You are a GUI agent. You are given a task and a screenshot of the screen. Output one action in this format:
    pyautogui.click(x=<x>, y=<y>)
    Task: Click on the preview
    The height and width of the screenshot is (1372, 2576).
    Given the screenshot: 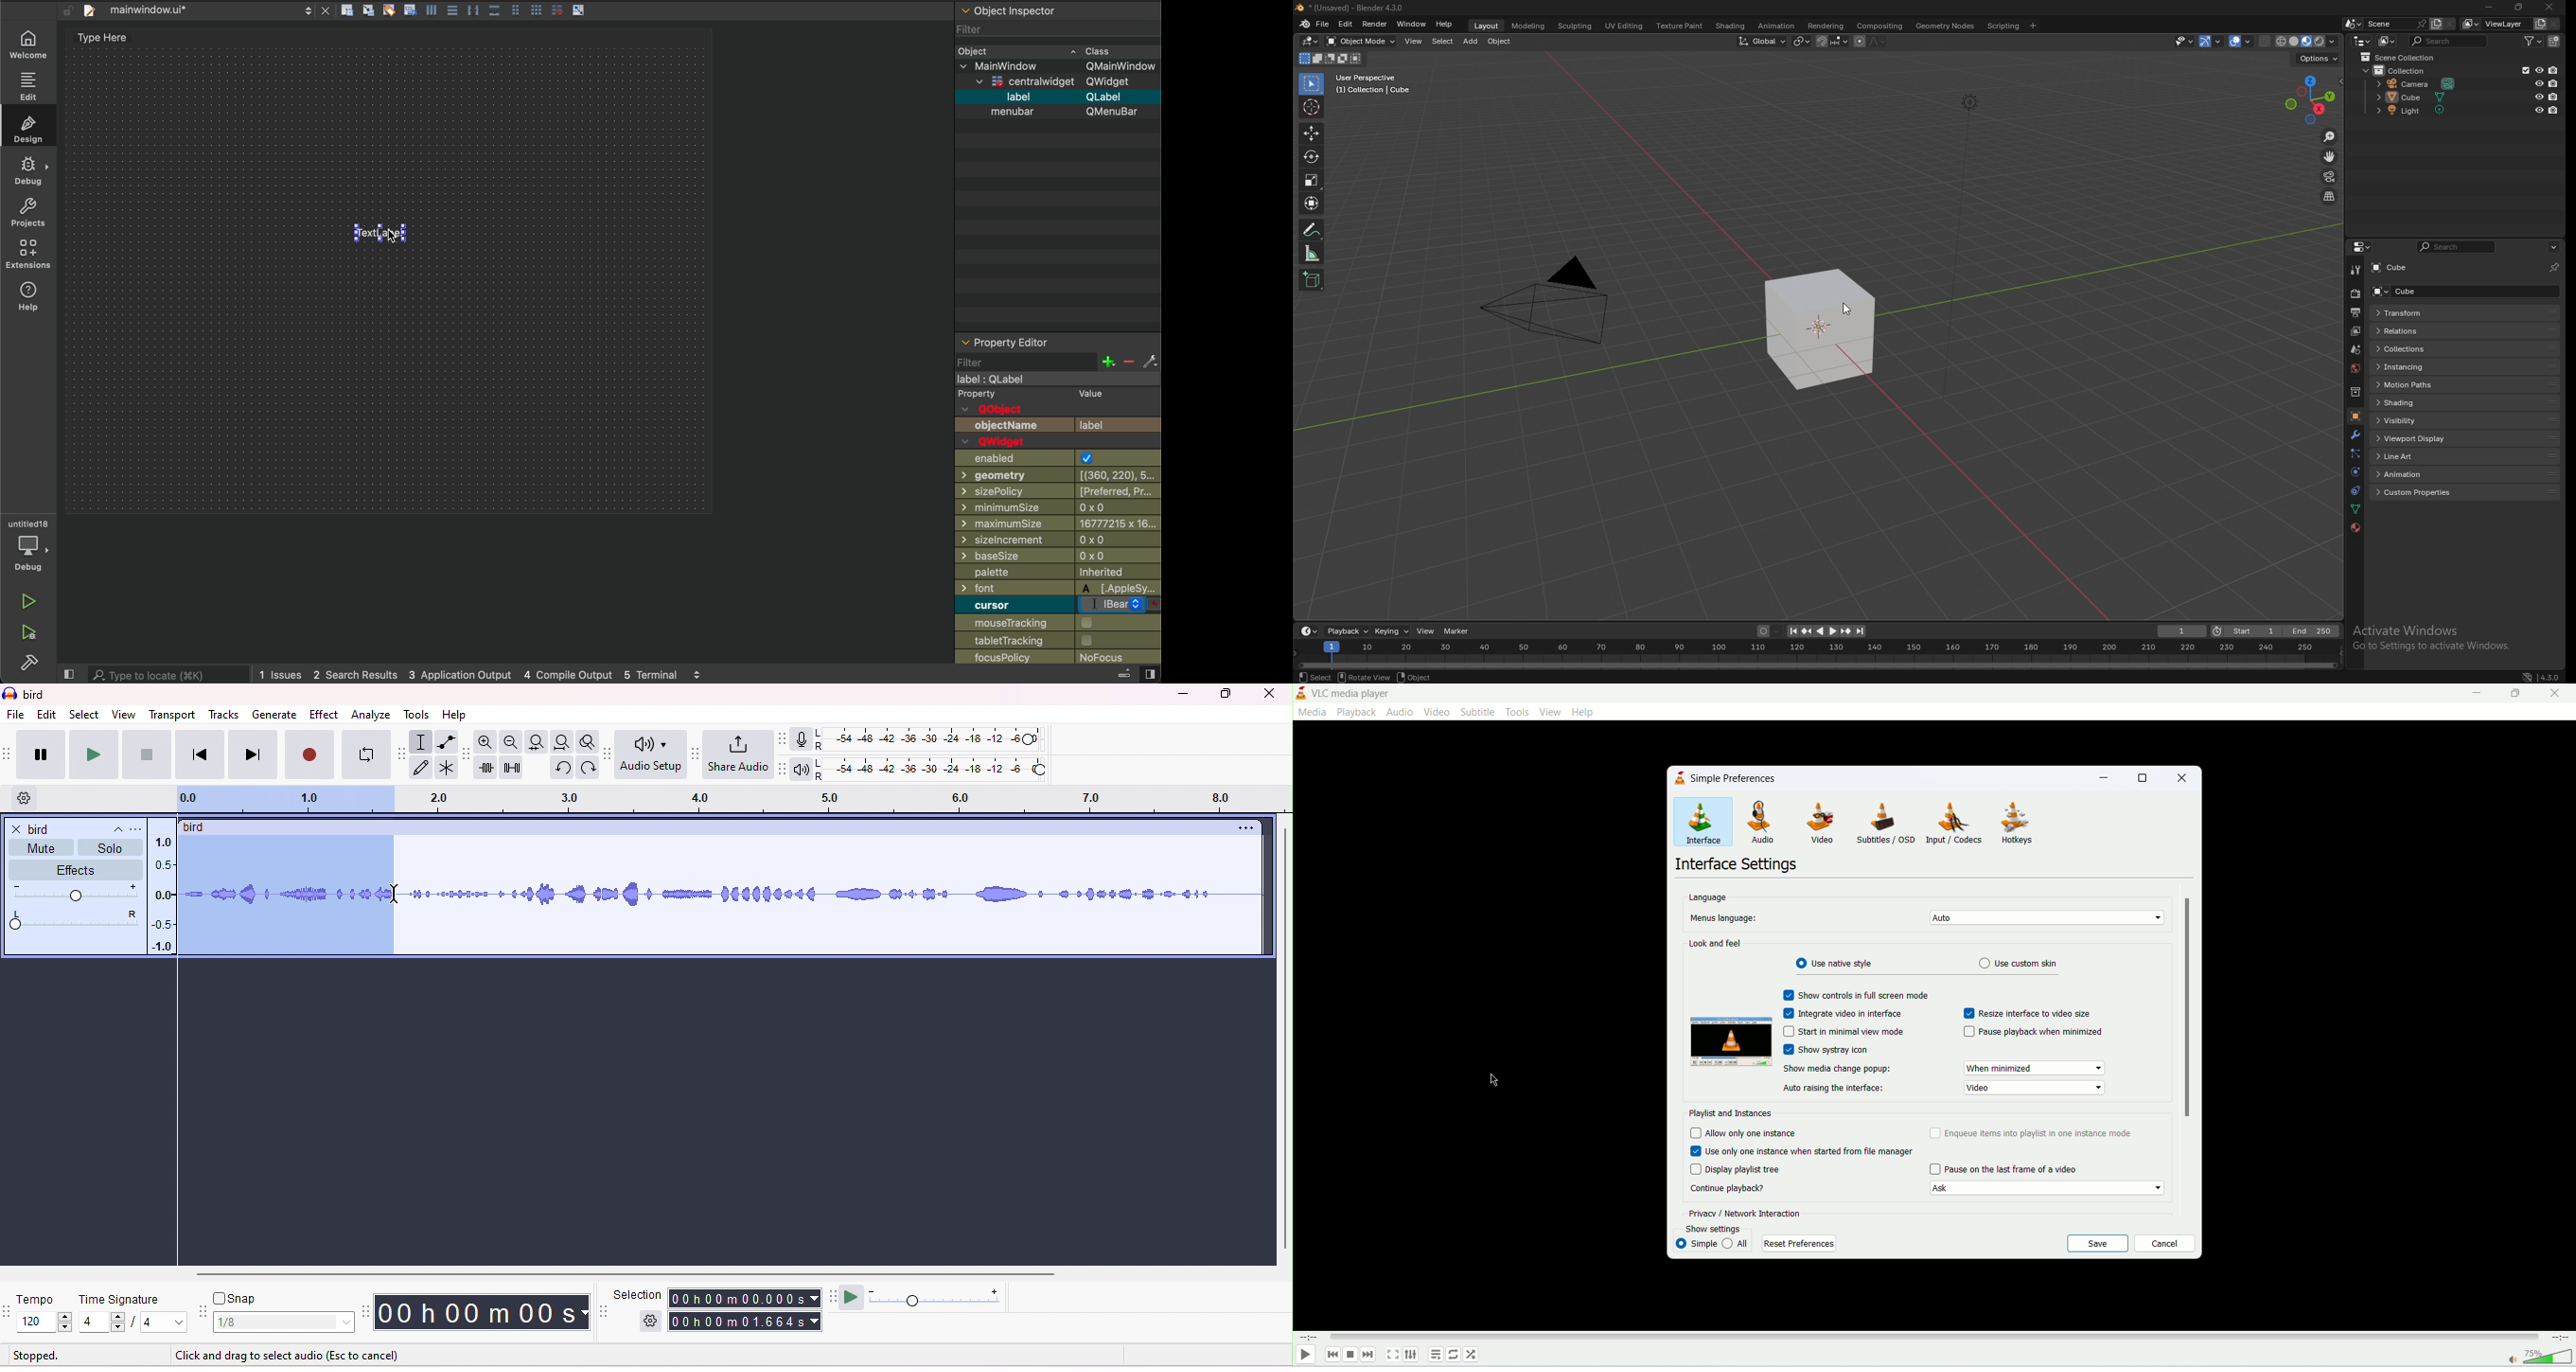 What is the action you would take?
    pyautogui.click(x=1732, y=1042)
    